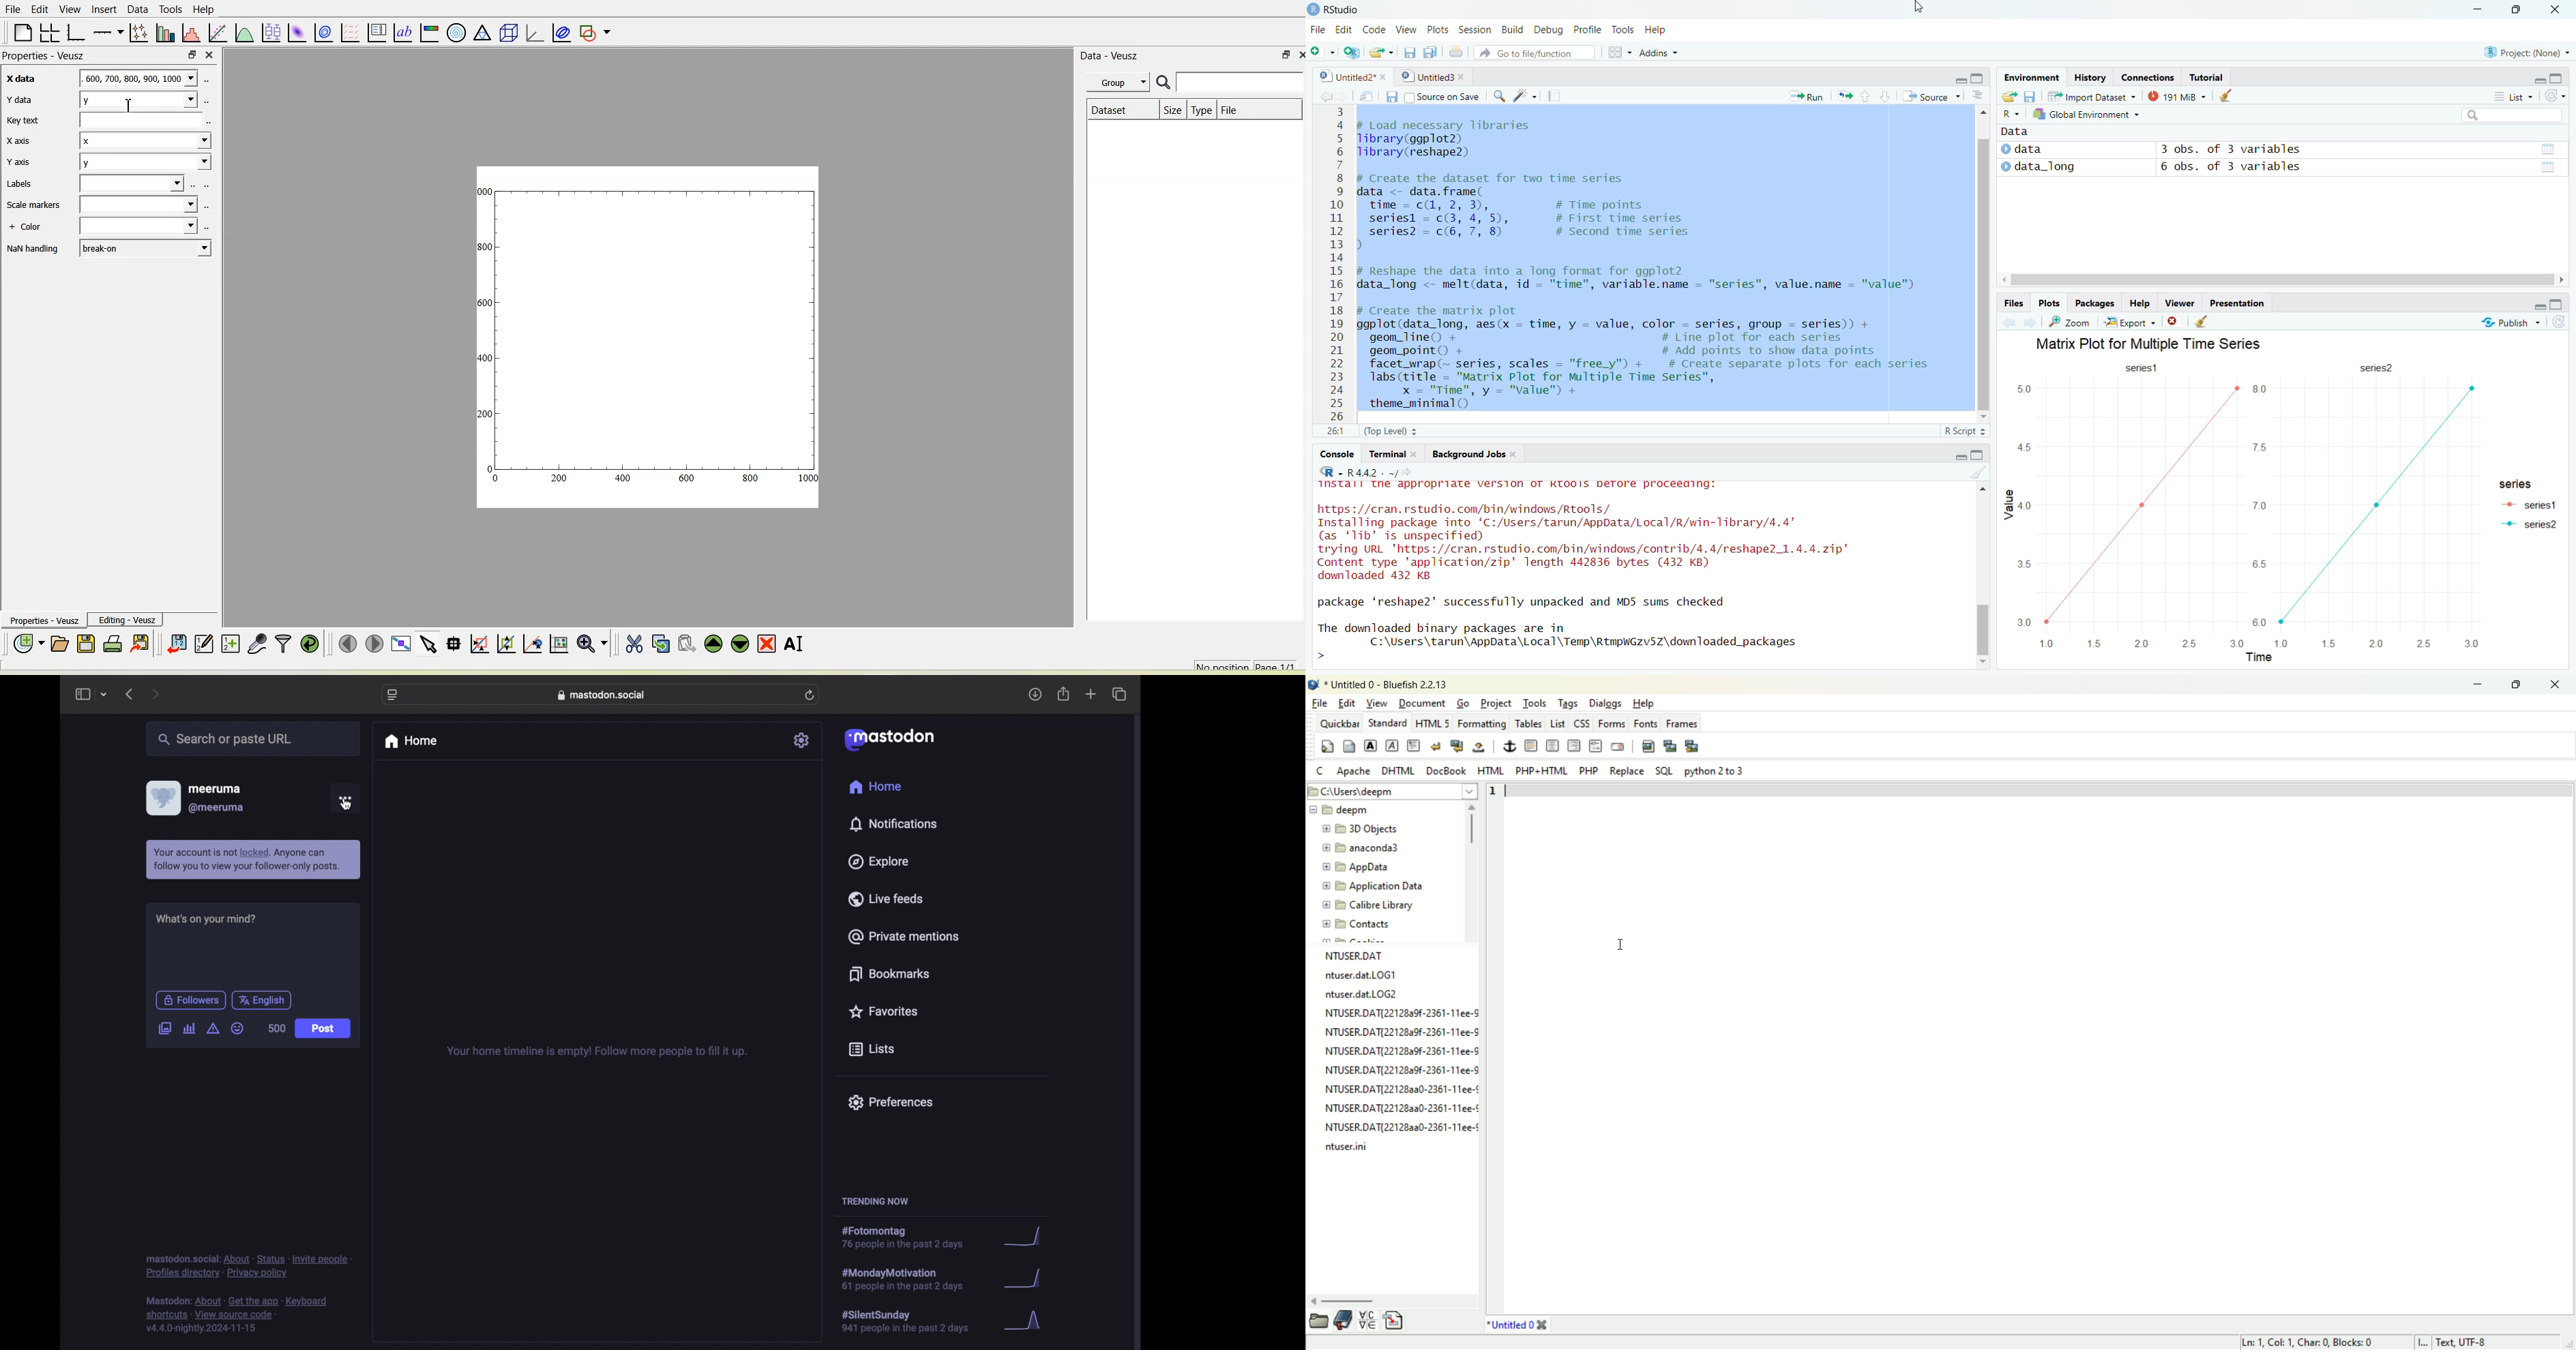 This screenshot has width=2576, height=1372. What do you see at coordinates (1372, 471) in the screenshot?
I see `R442 . ~/` at bounding box center [1372, 471].